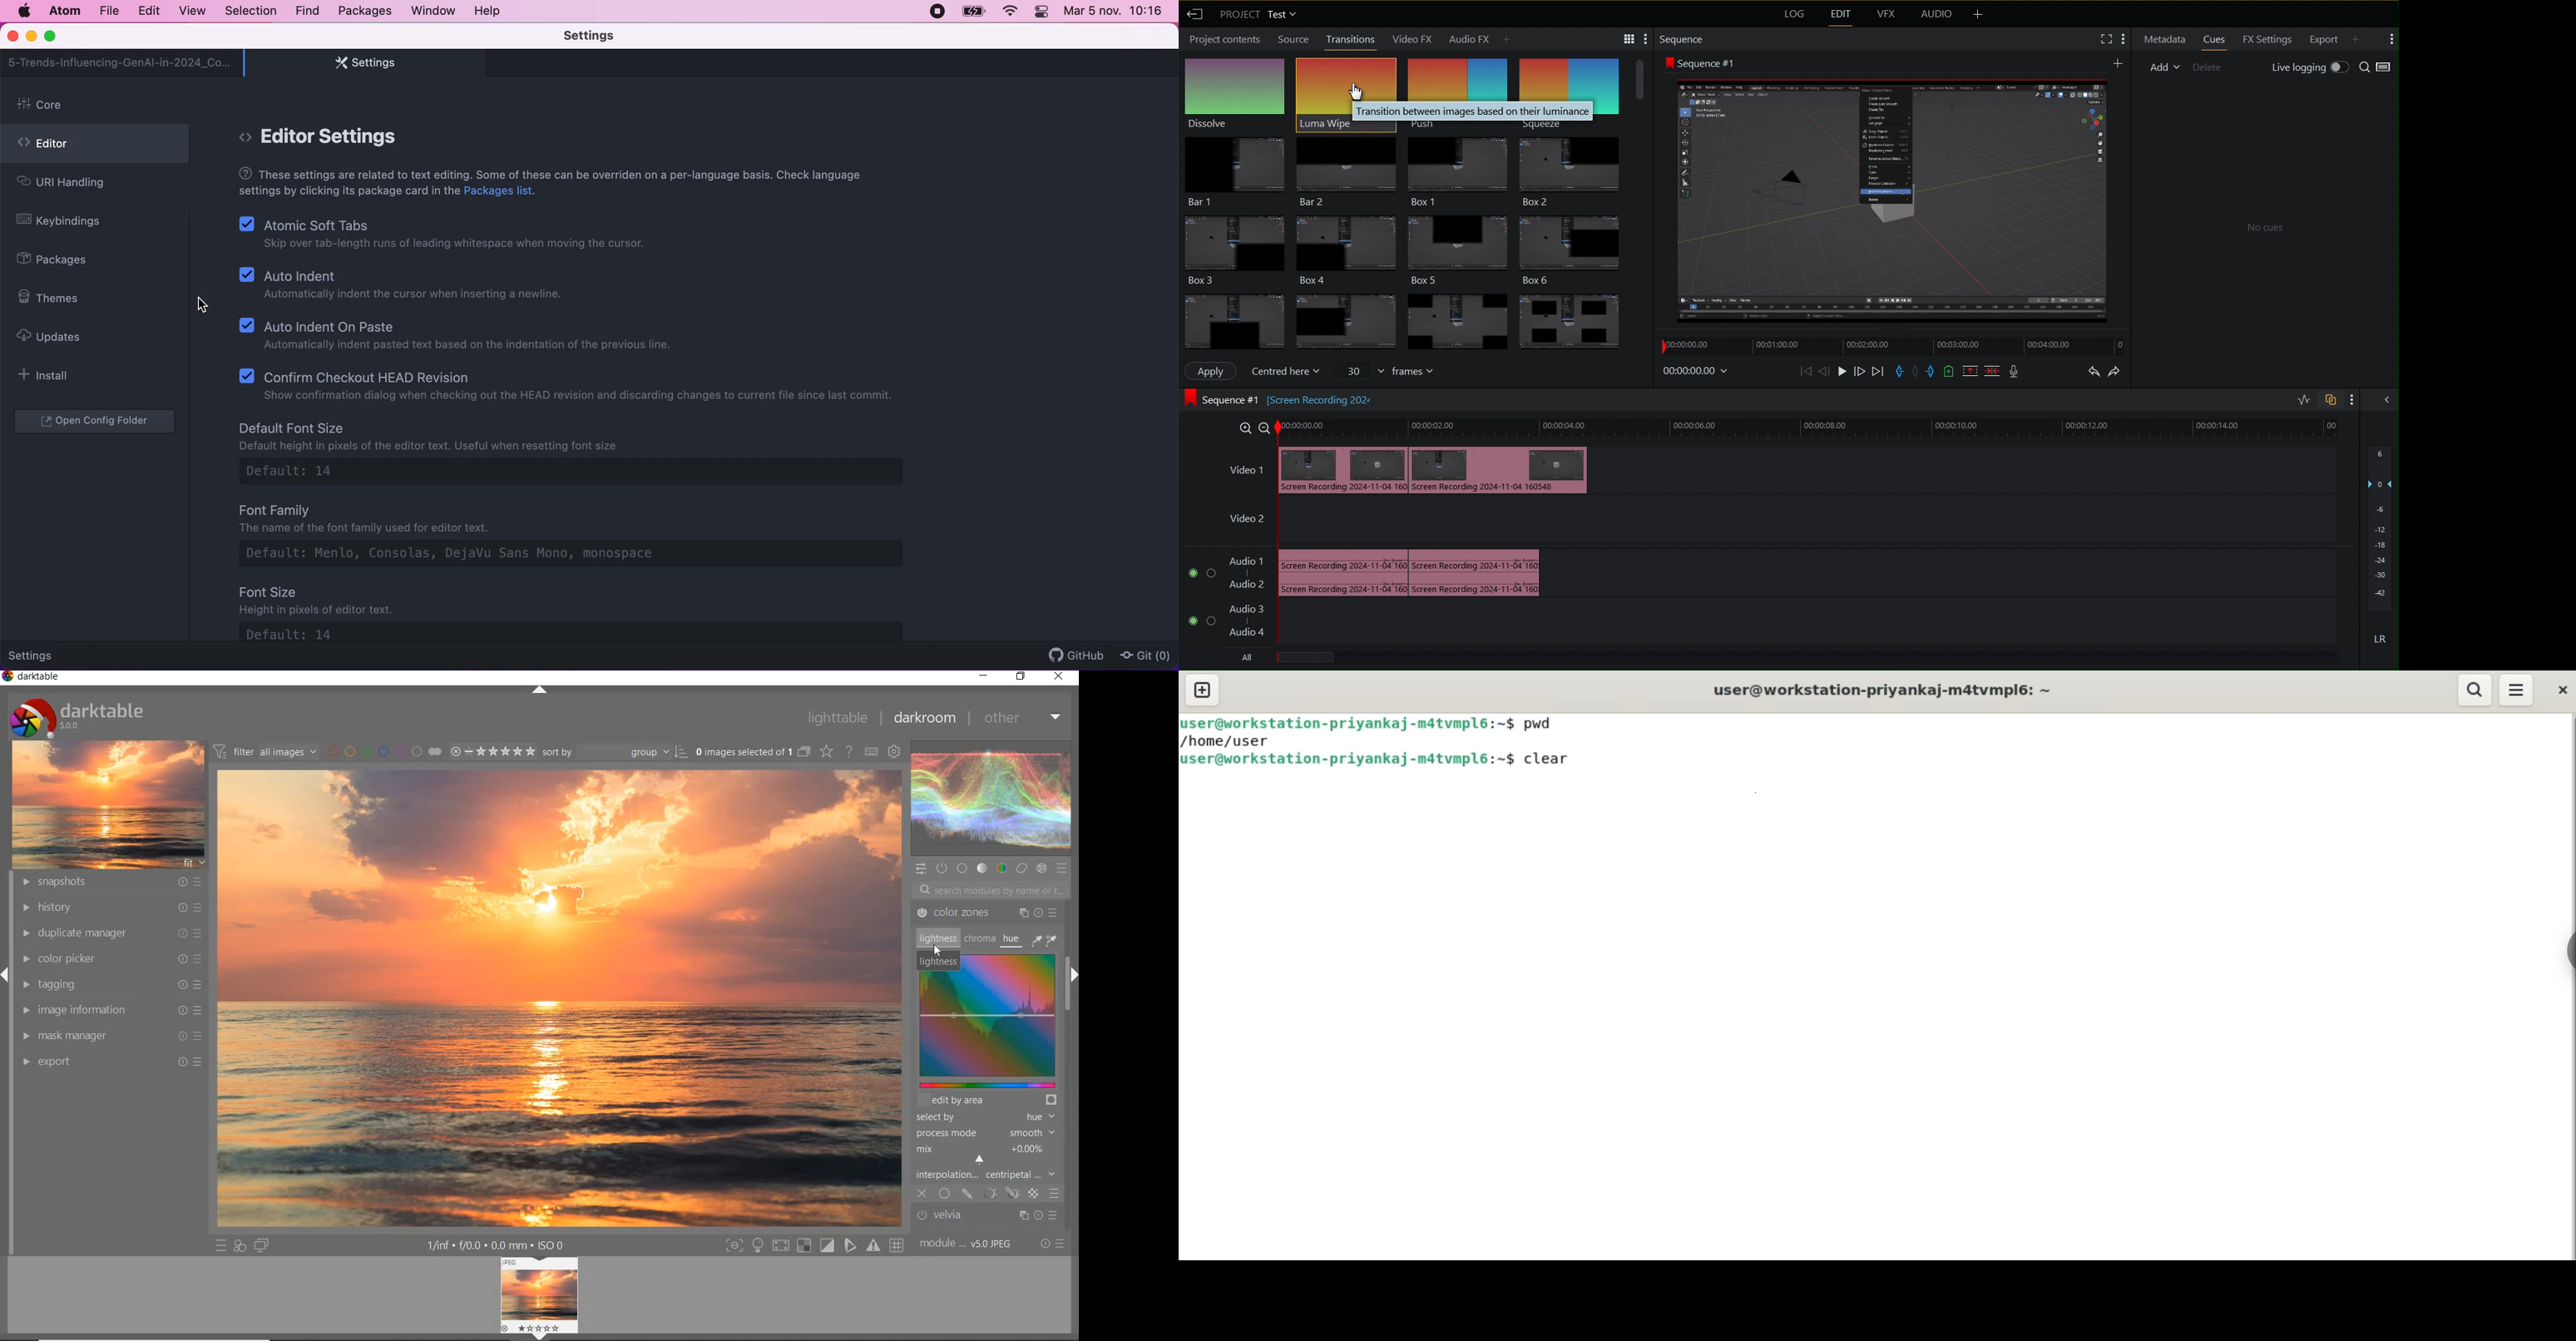 This screenshot has height=1344, width=2576. I want to click on COLOR, so click(1000, 868).